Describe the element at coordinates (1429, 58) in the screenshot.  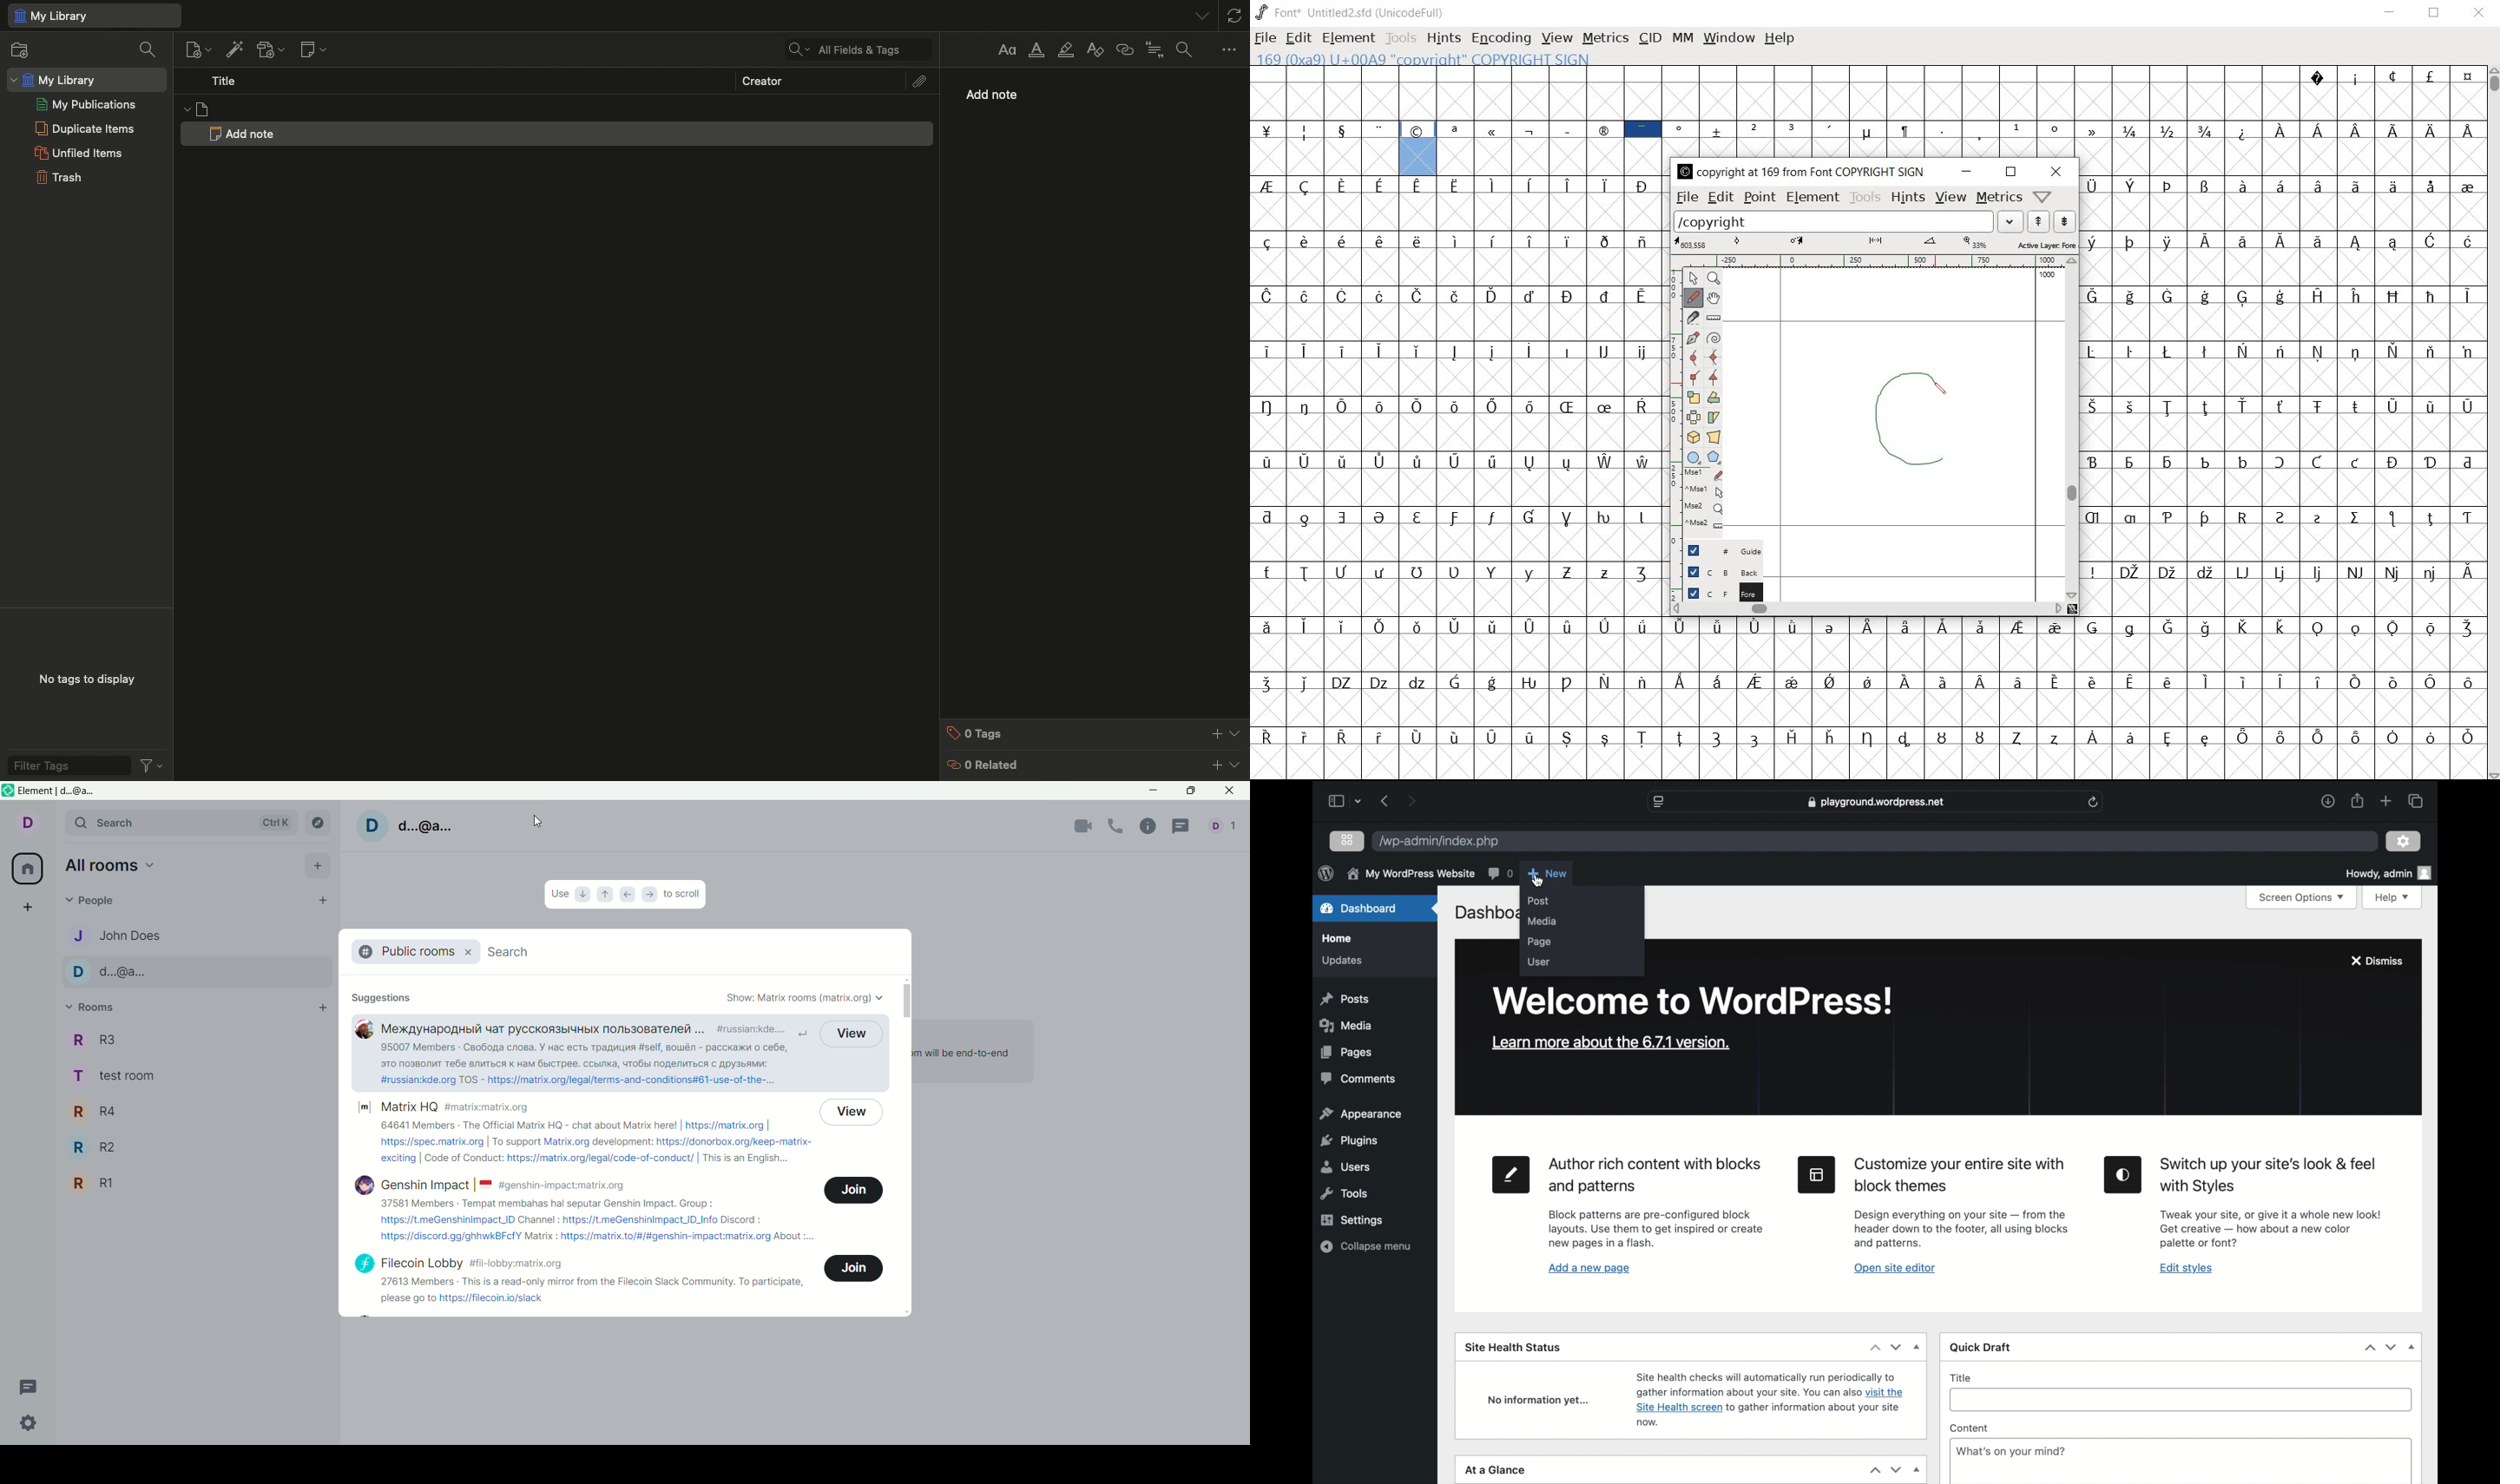
I see `169 (0x9a) U+00A9 "copyright" COPYRIGHT SIGN` at that location.